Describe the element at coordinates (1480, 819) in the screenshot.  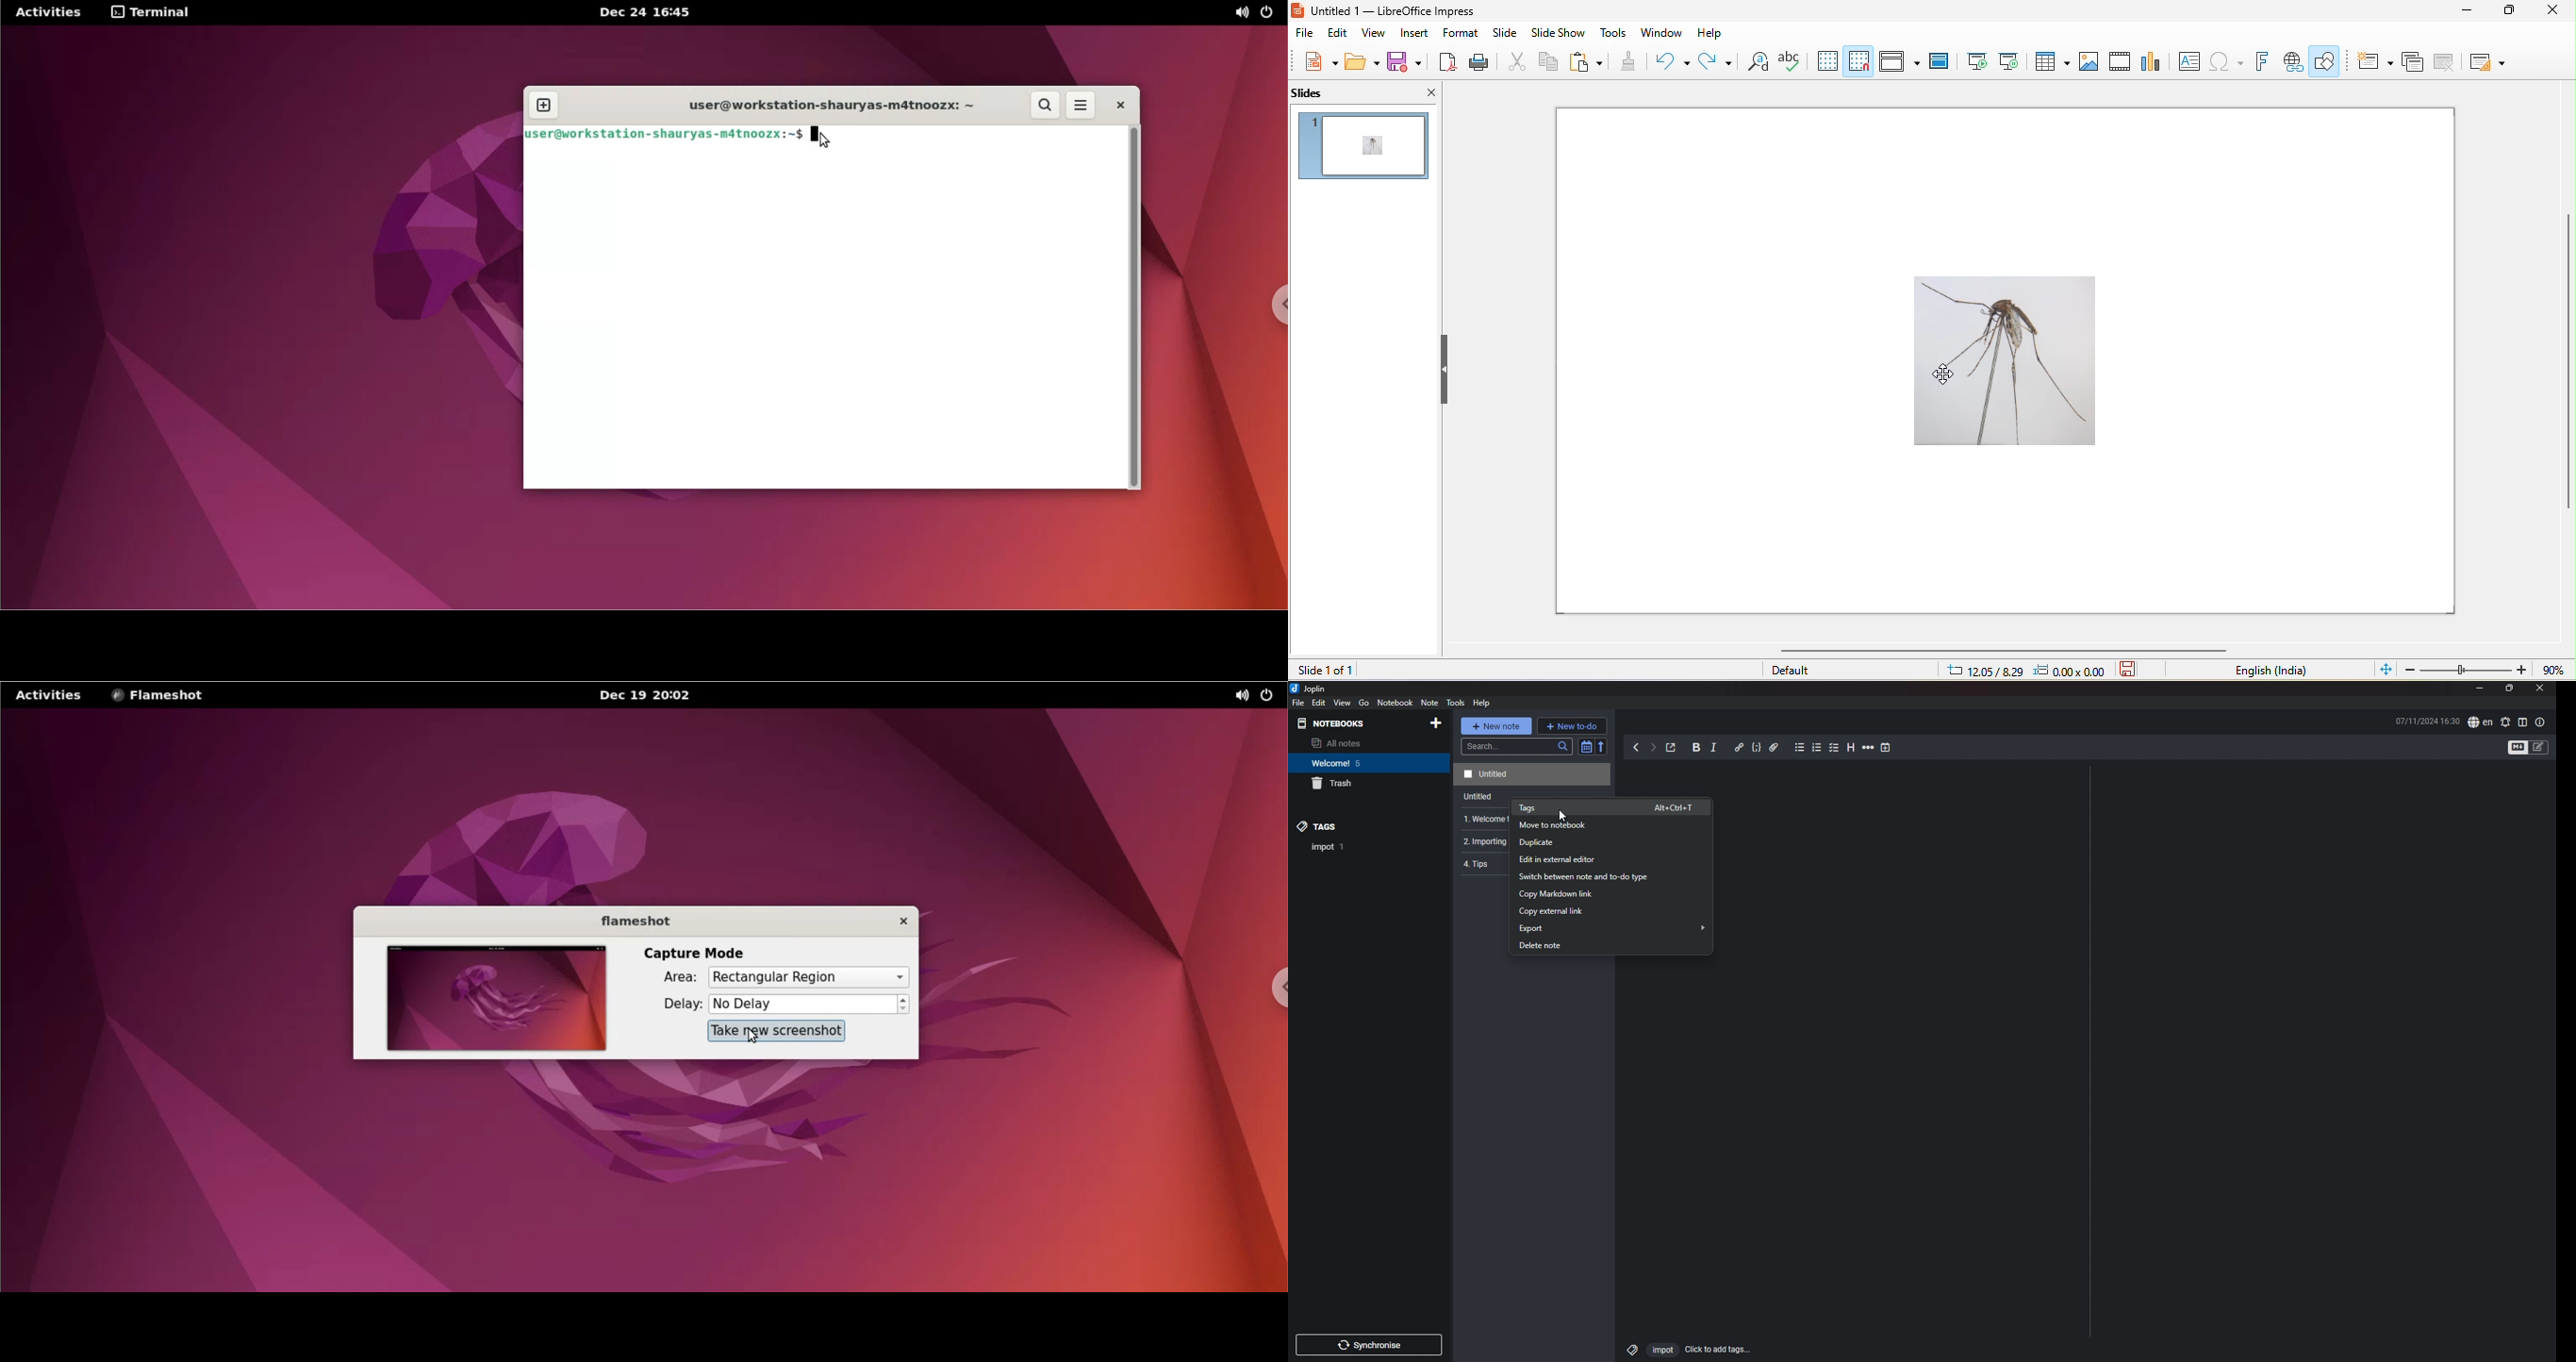
I see `1. Welcome` at that location.